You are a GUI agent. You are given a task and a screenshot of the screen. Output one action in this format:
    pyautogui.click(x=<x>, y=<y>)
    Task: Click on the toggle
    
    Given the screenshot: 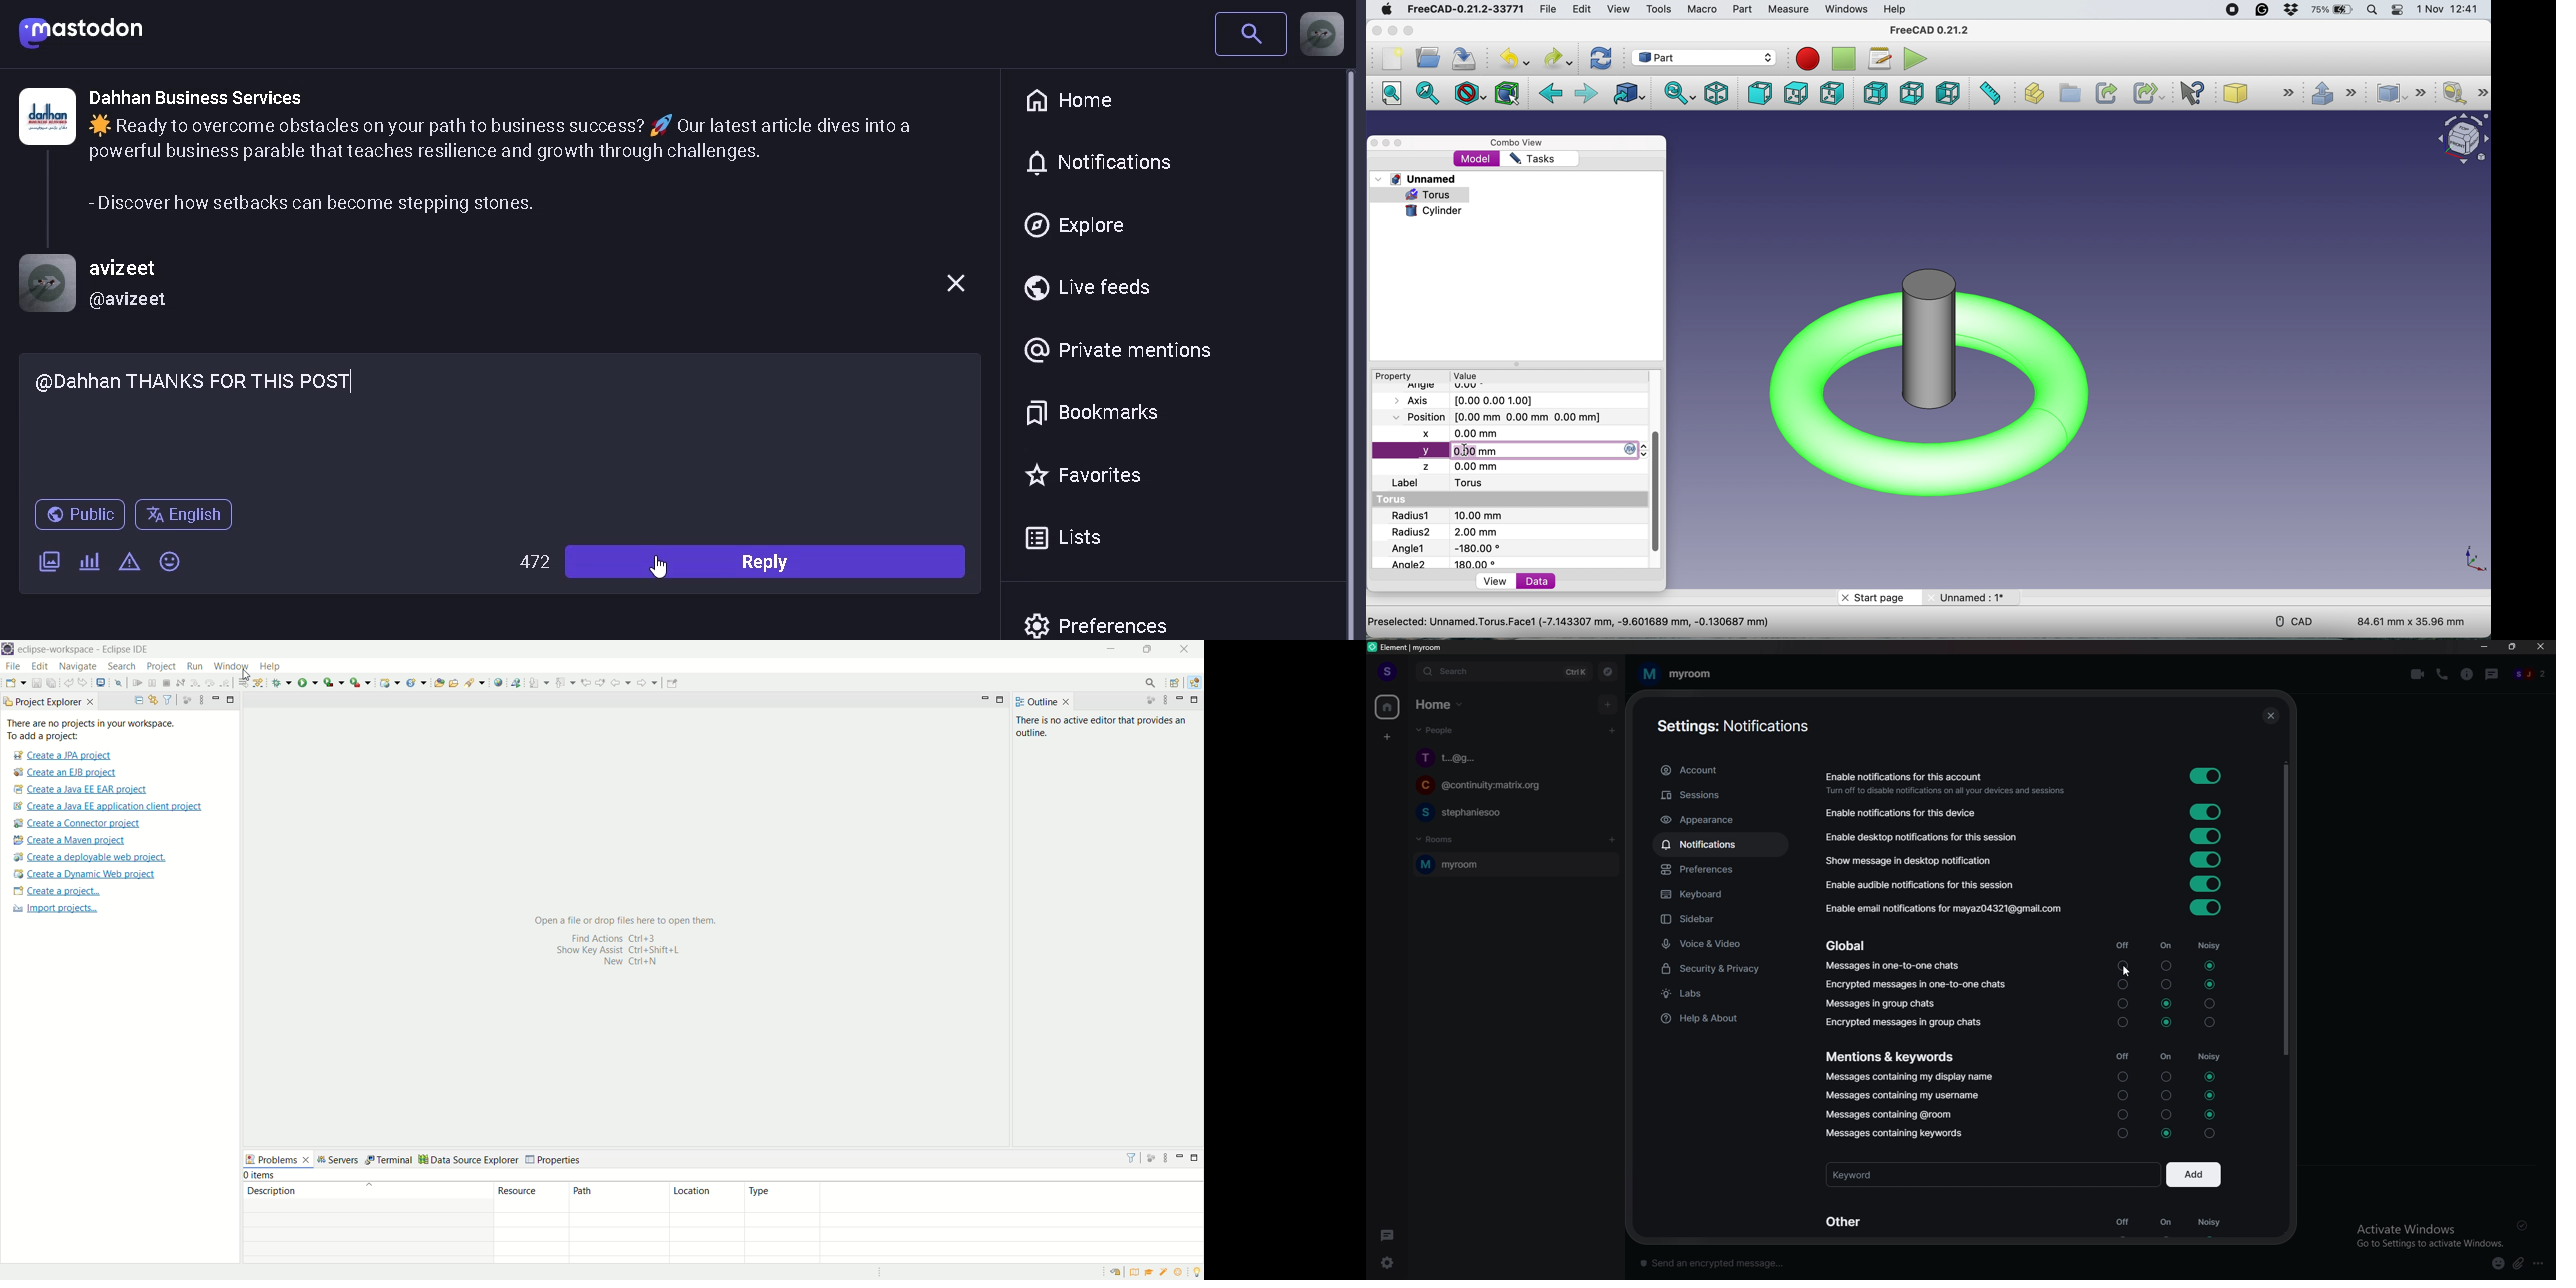 What is the action you would take?
    pyautogui.click(x=2206, y=883)
    